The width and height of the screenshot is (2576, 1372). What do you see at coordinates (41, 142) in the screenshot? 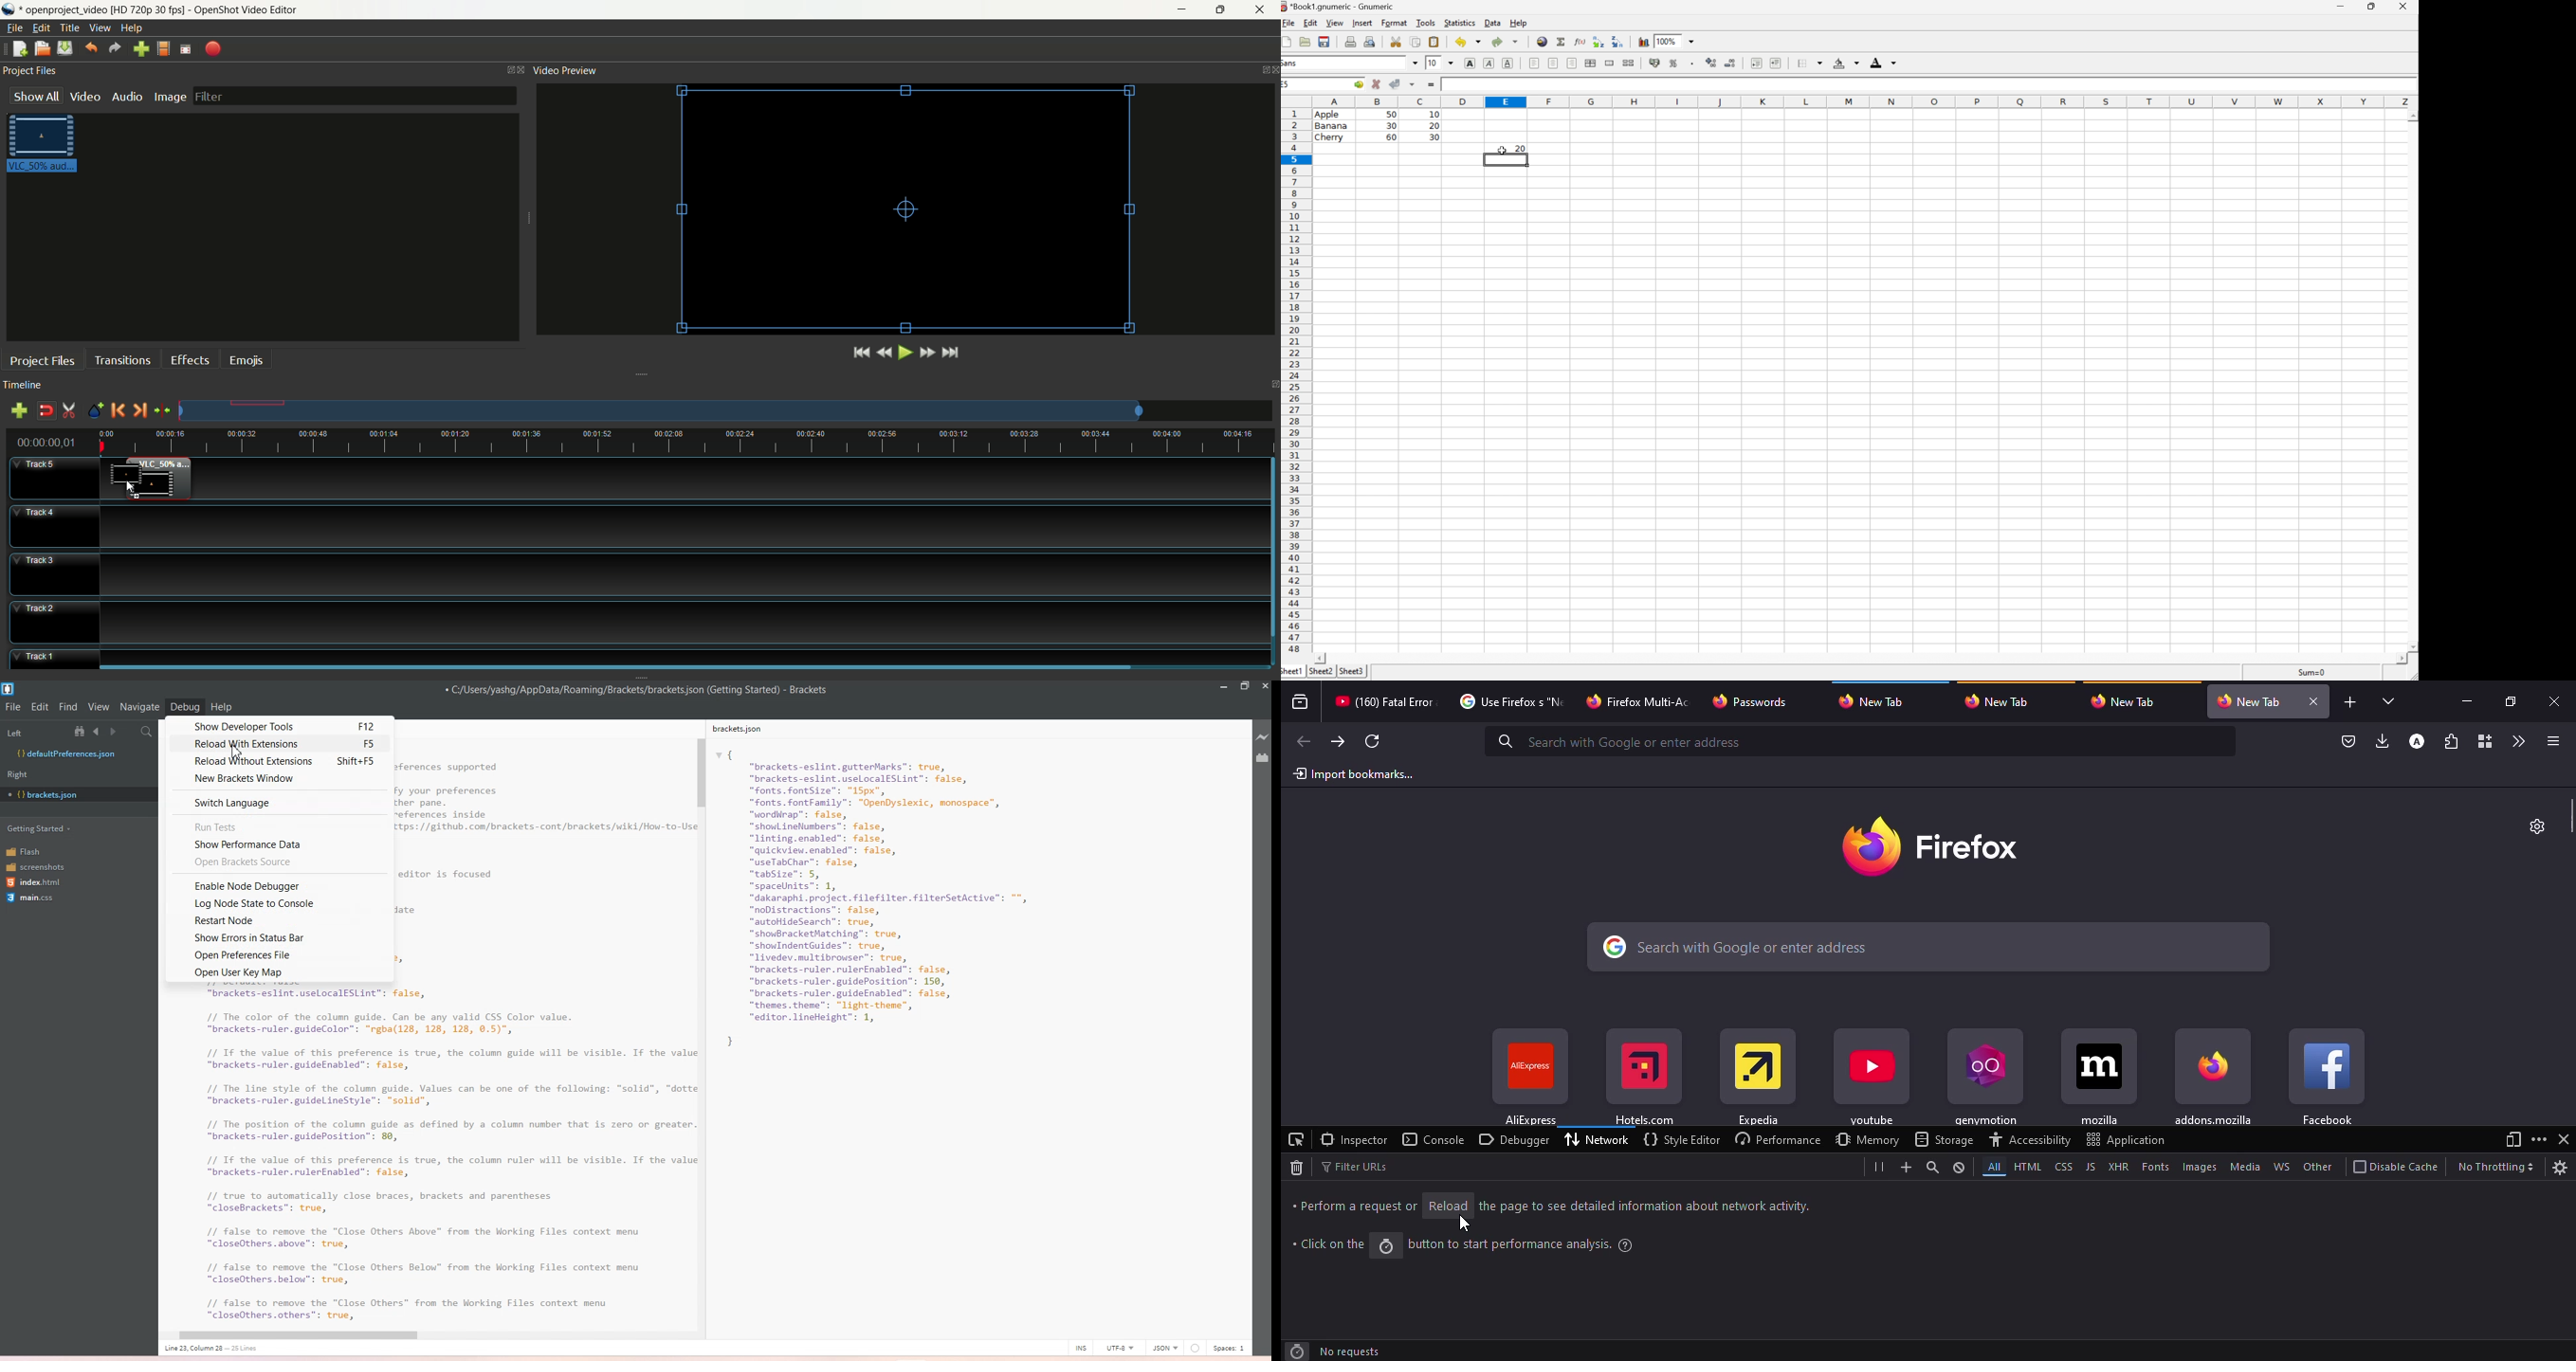
I see `video clip` at bounding box center [41, 142].